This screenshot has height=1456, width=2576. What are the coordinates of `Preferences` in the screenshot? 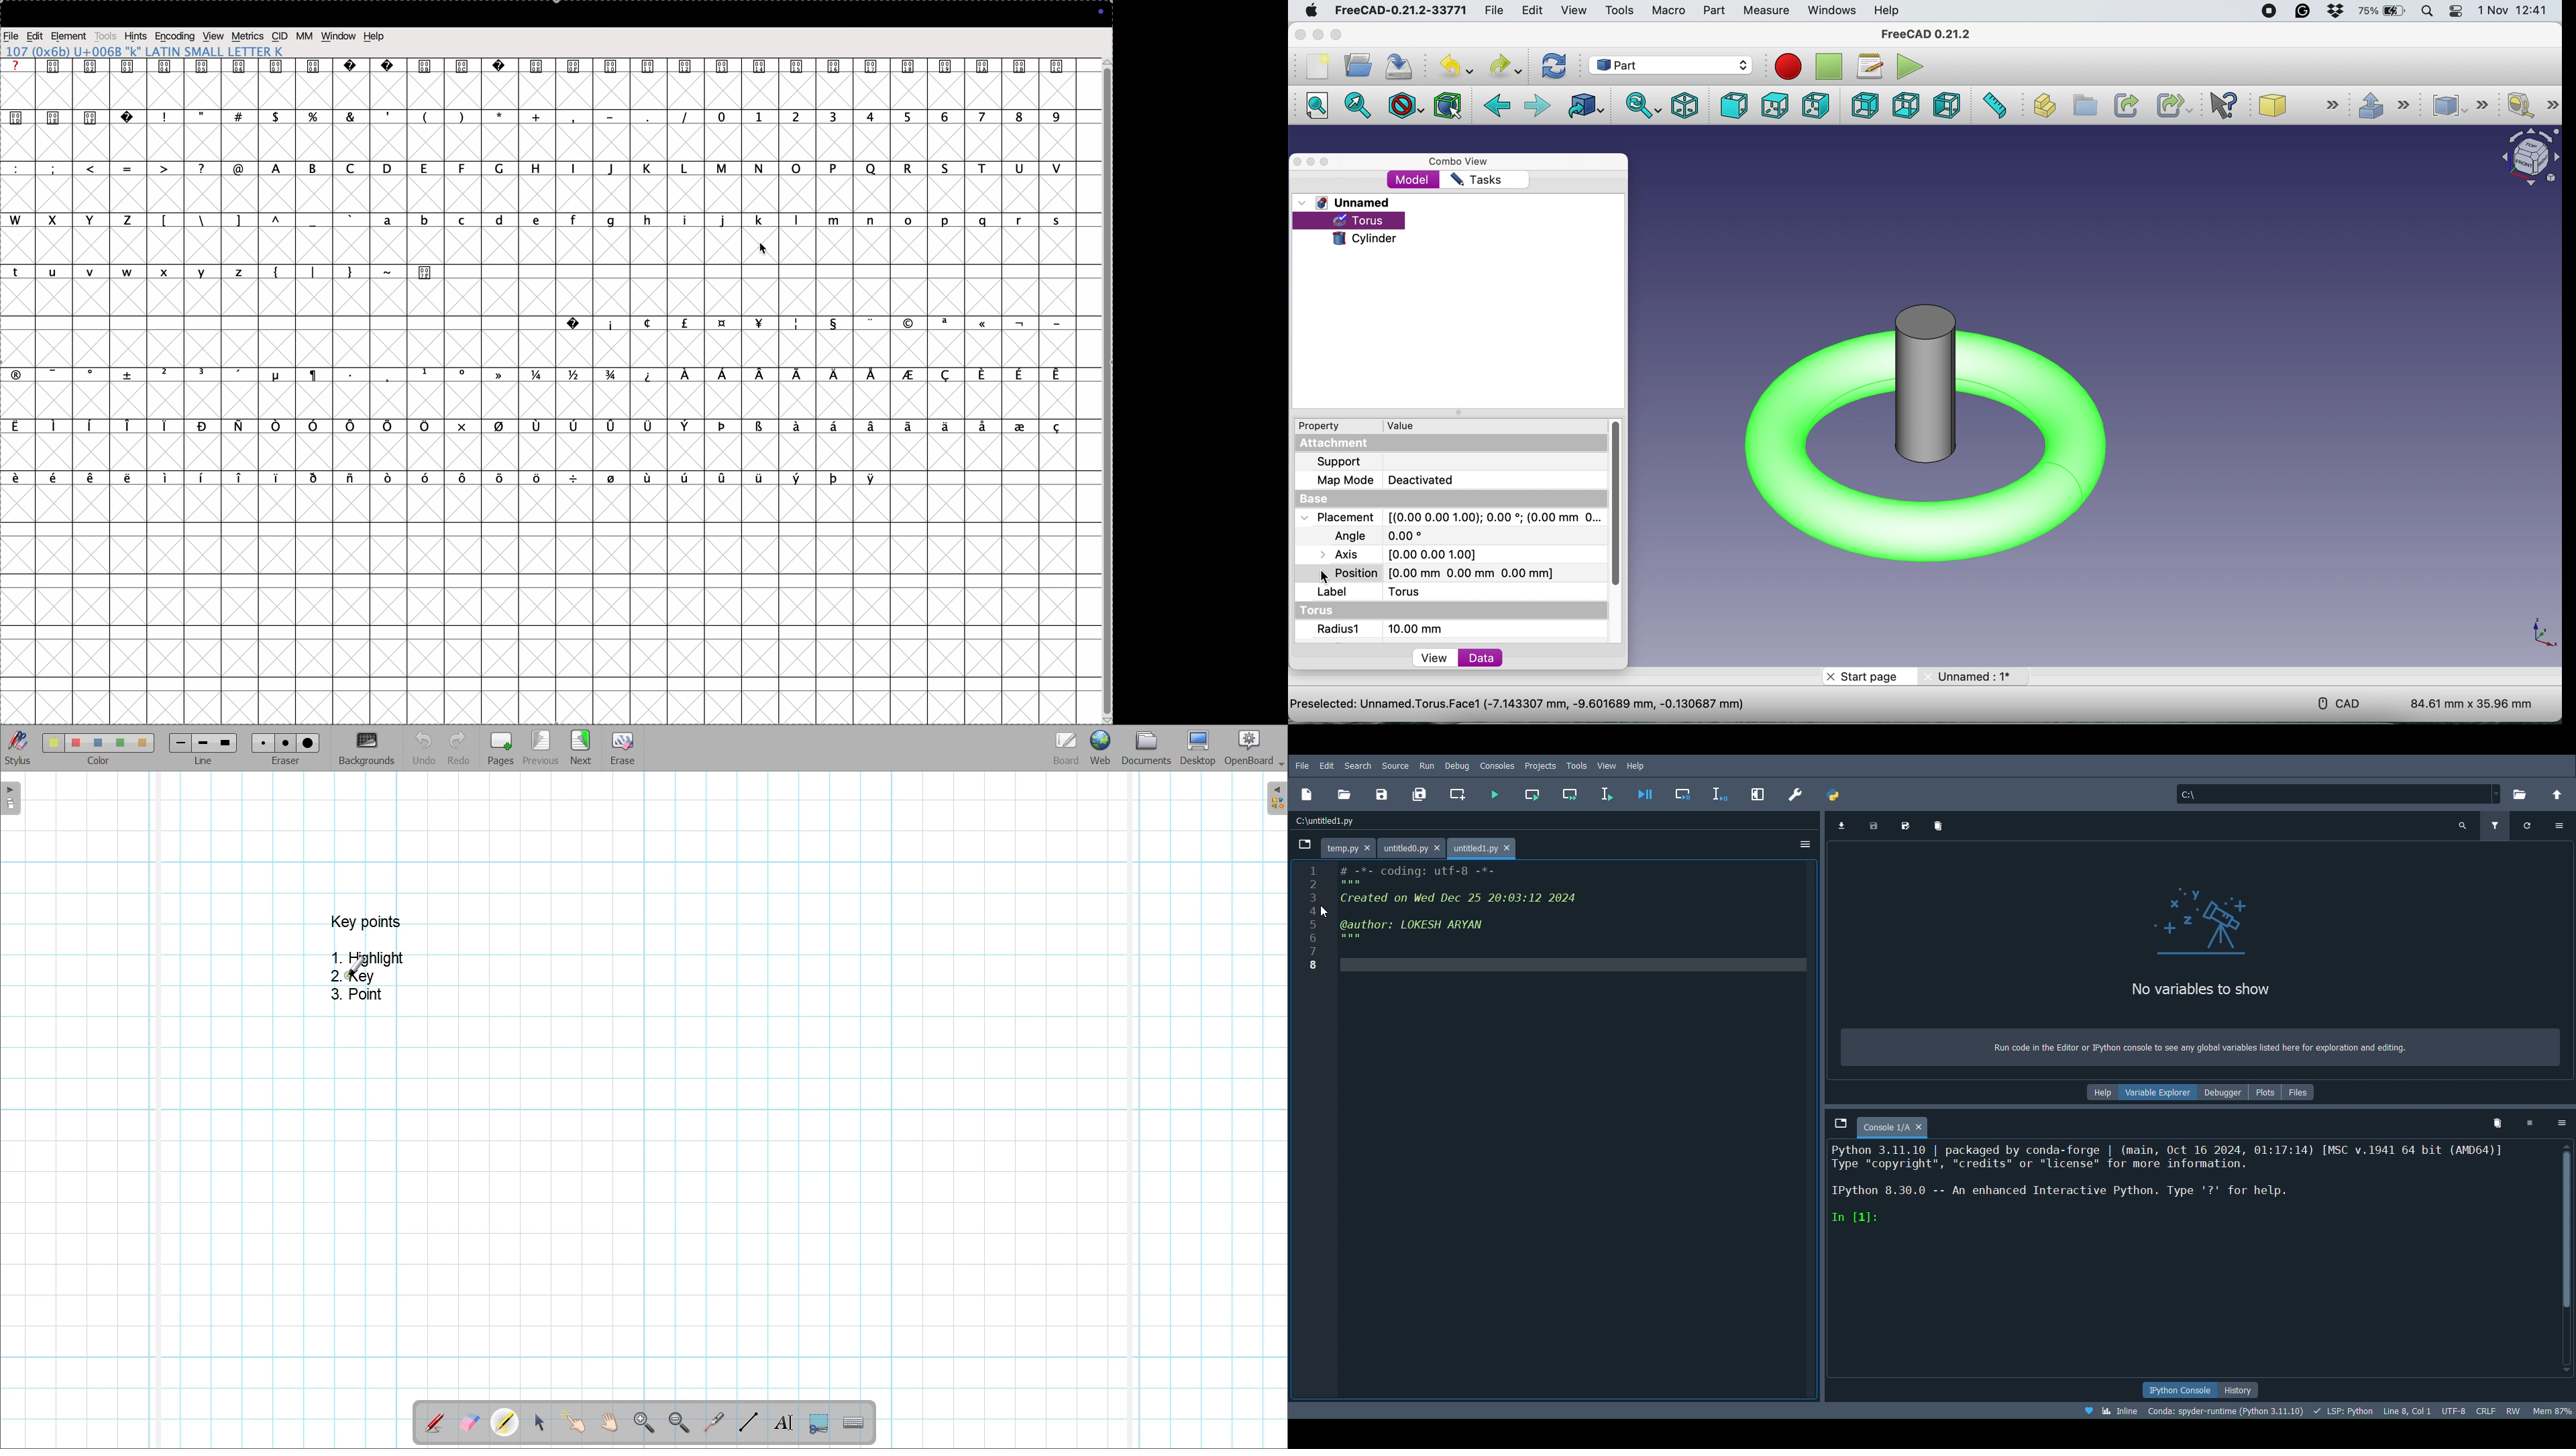 It's located at (1796, 792).